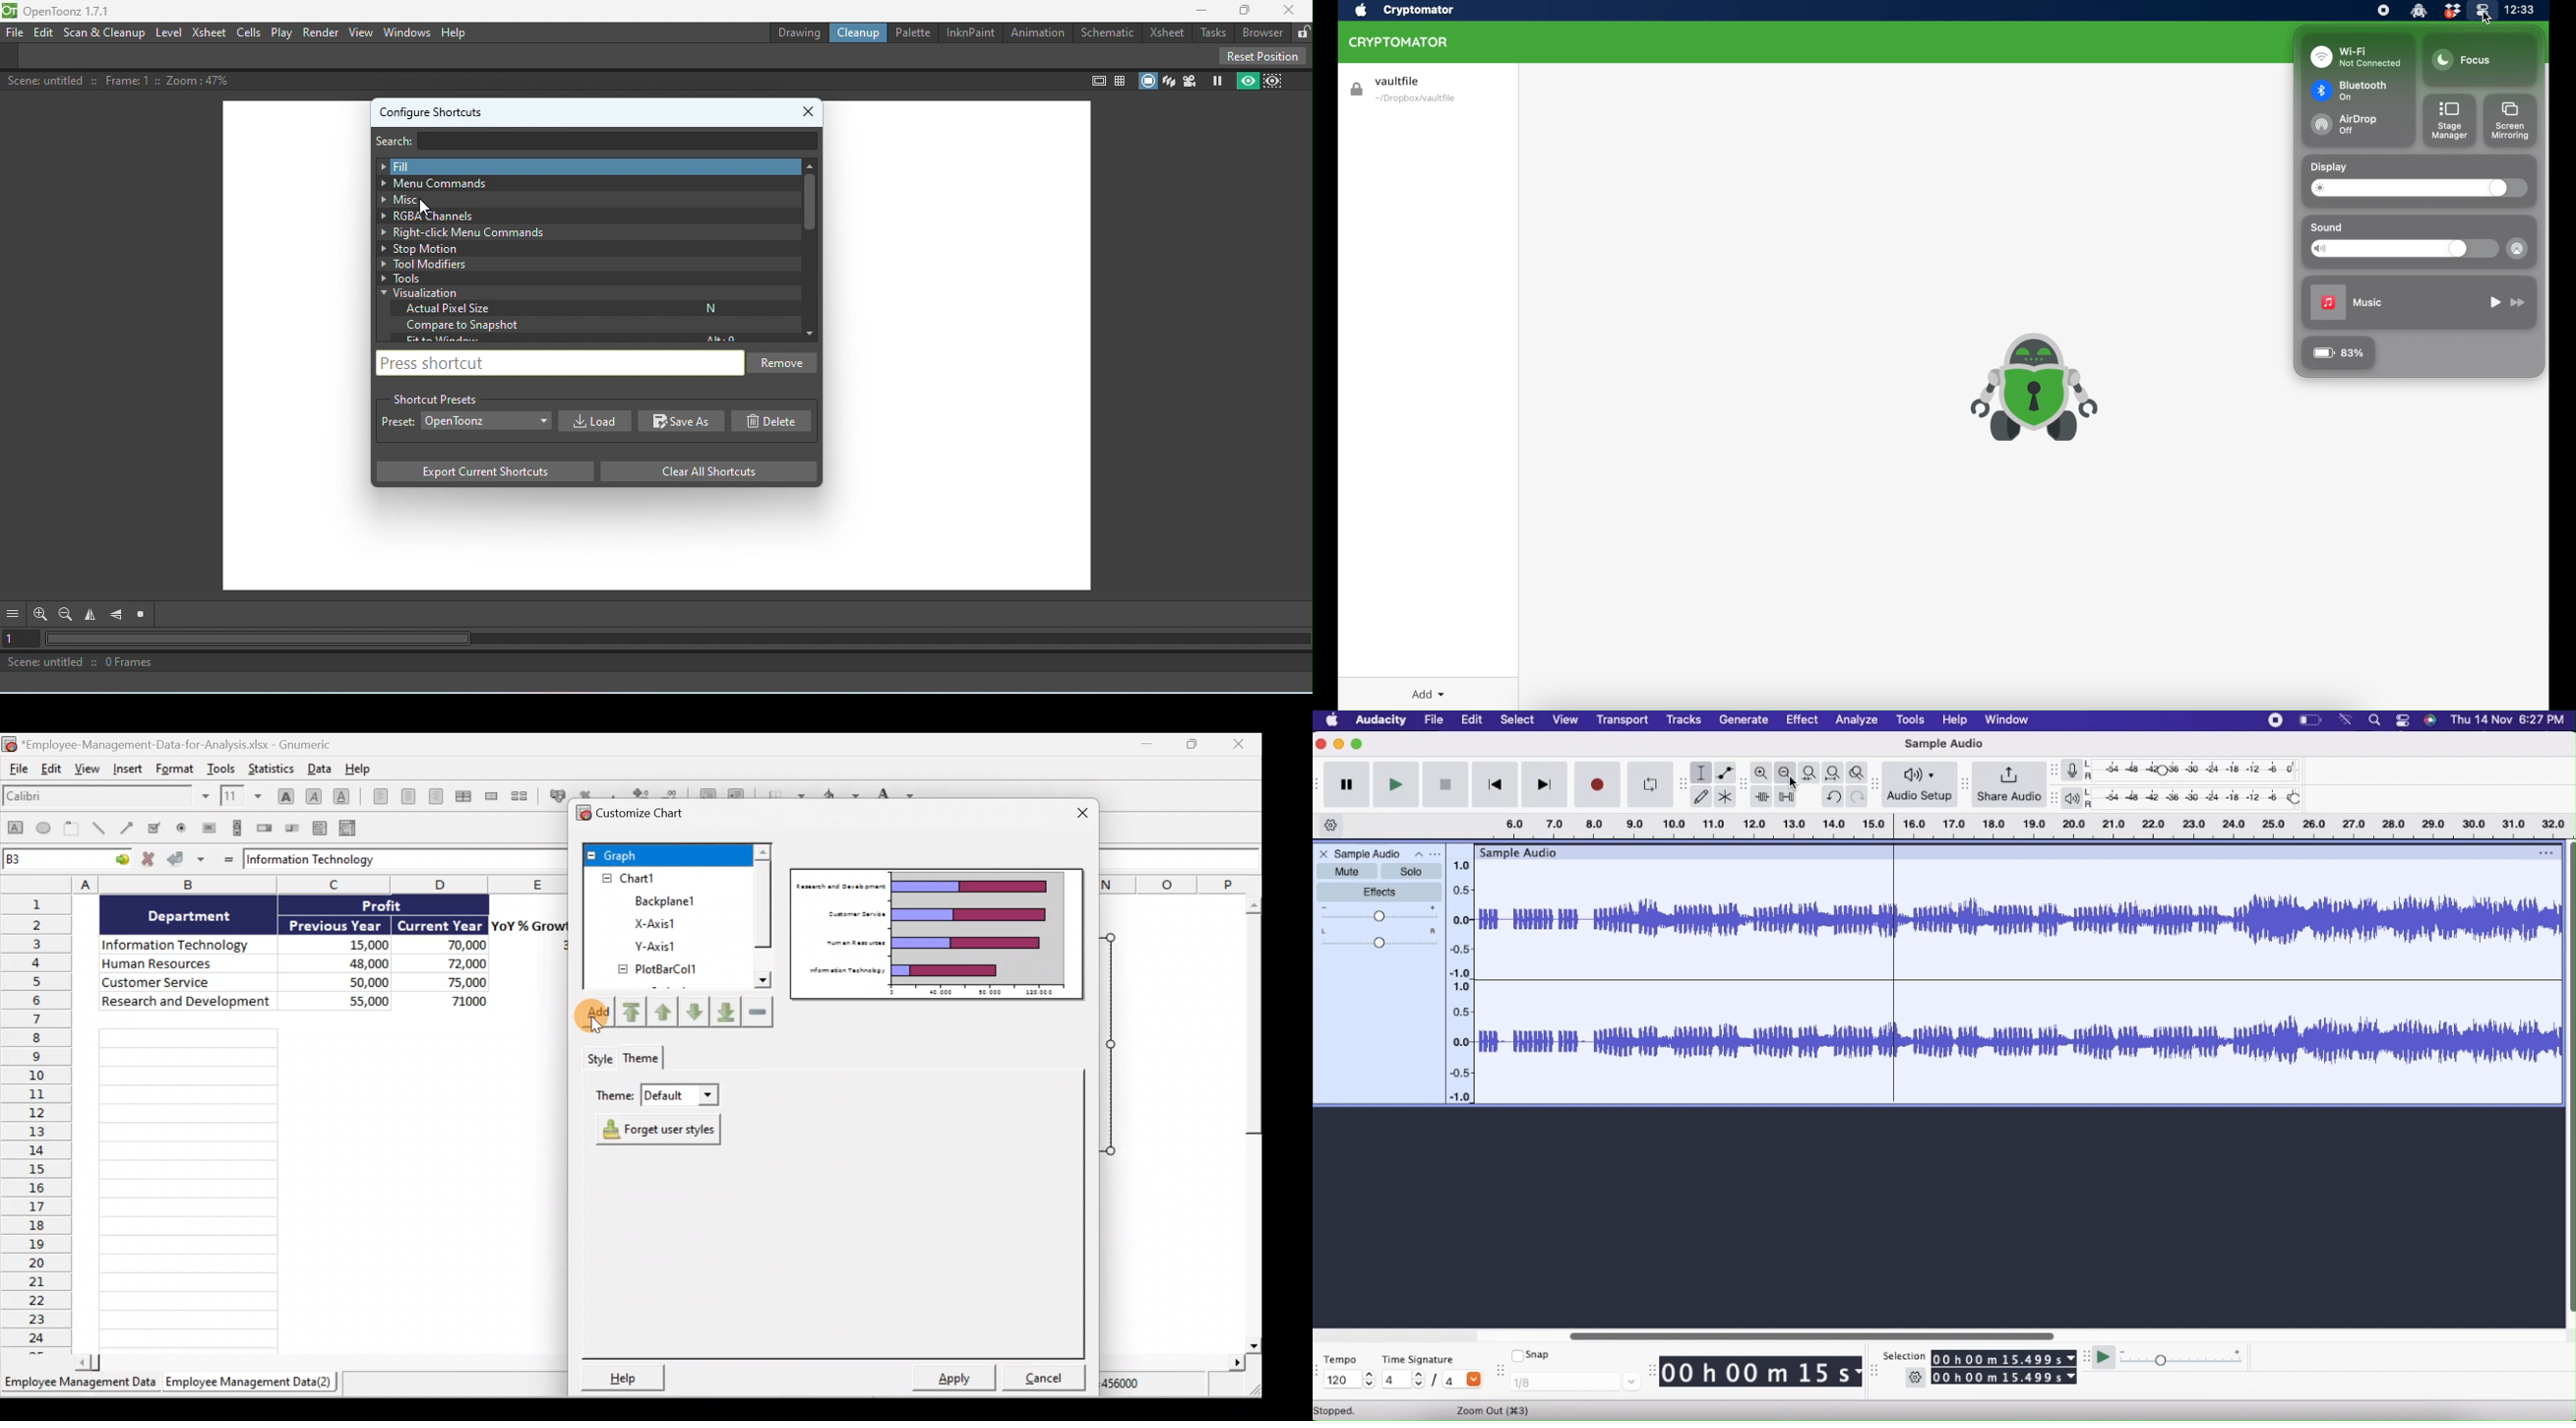  Describe the element at coordinates (1800, 784) in the screenshot. I see `cursor` at that location.